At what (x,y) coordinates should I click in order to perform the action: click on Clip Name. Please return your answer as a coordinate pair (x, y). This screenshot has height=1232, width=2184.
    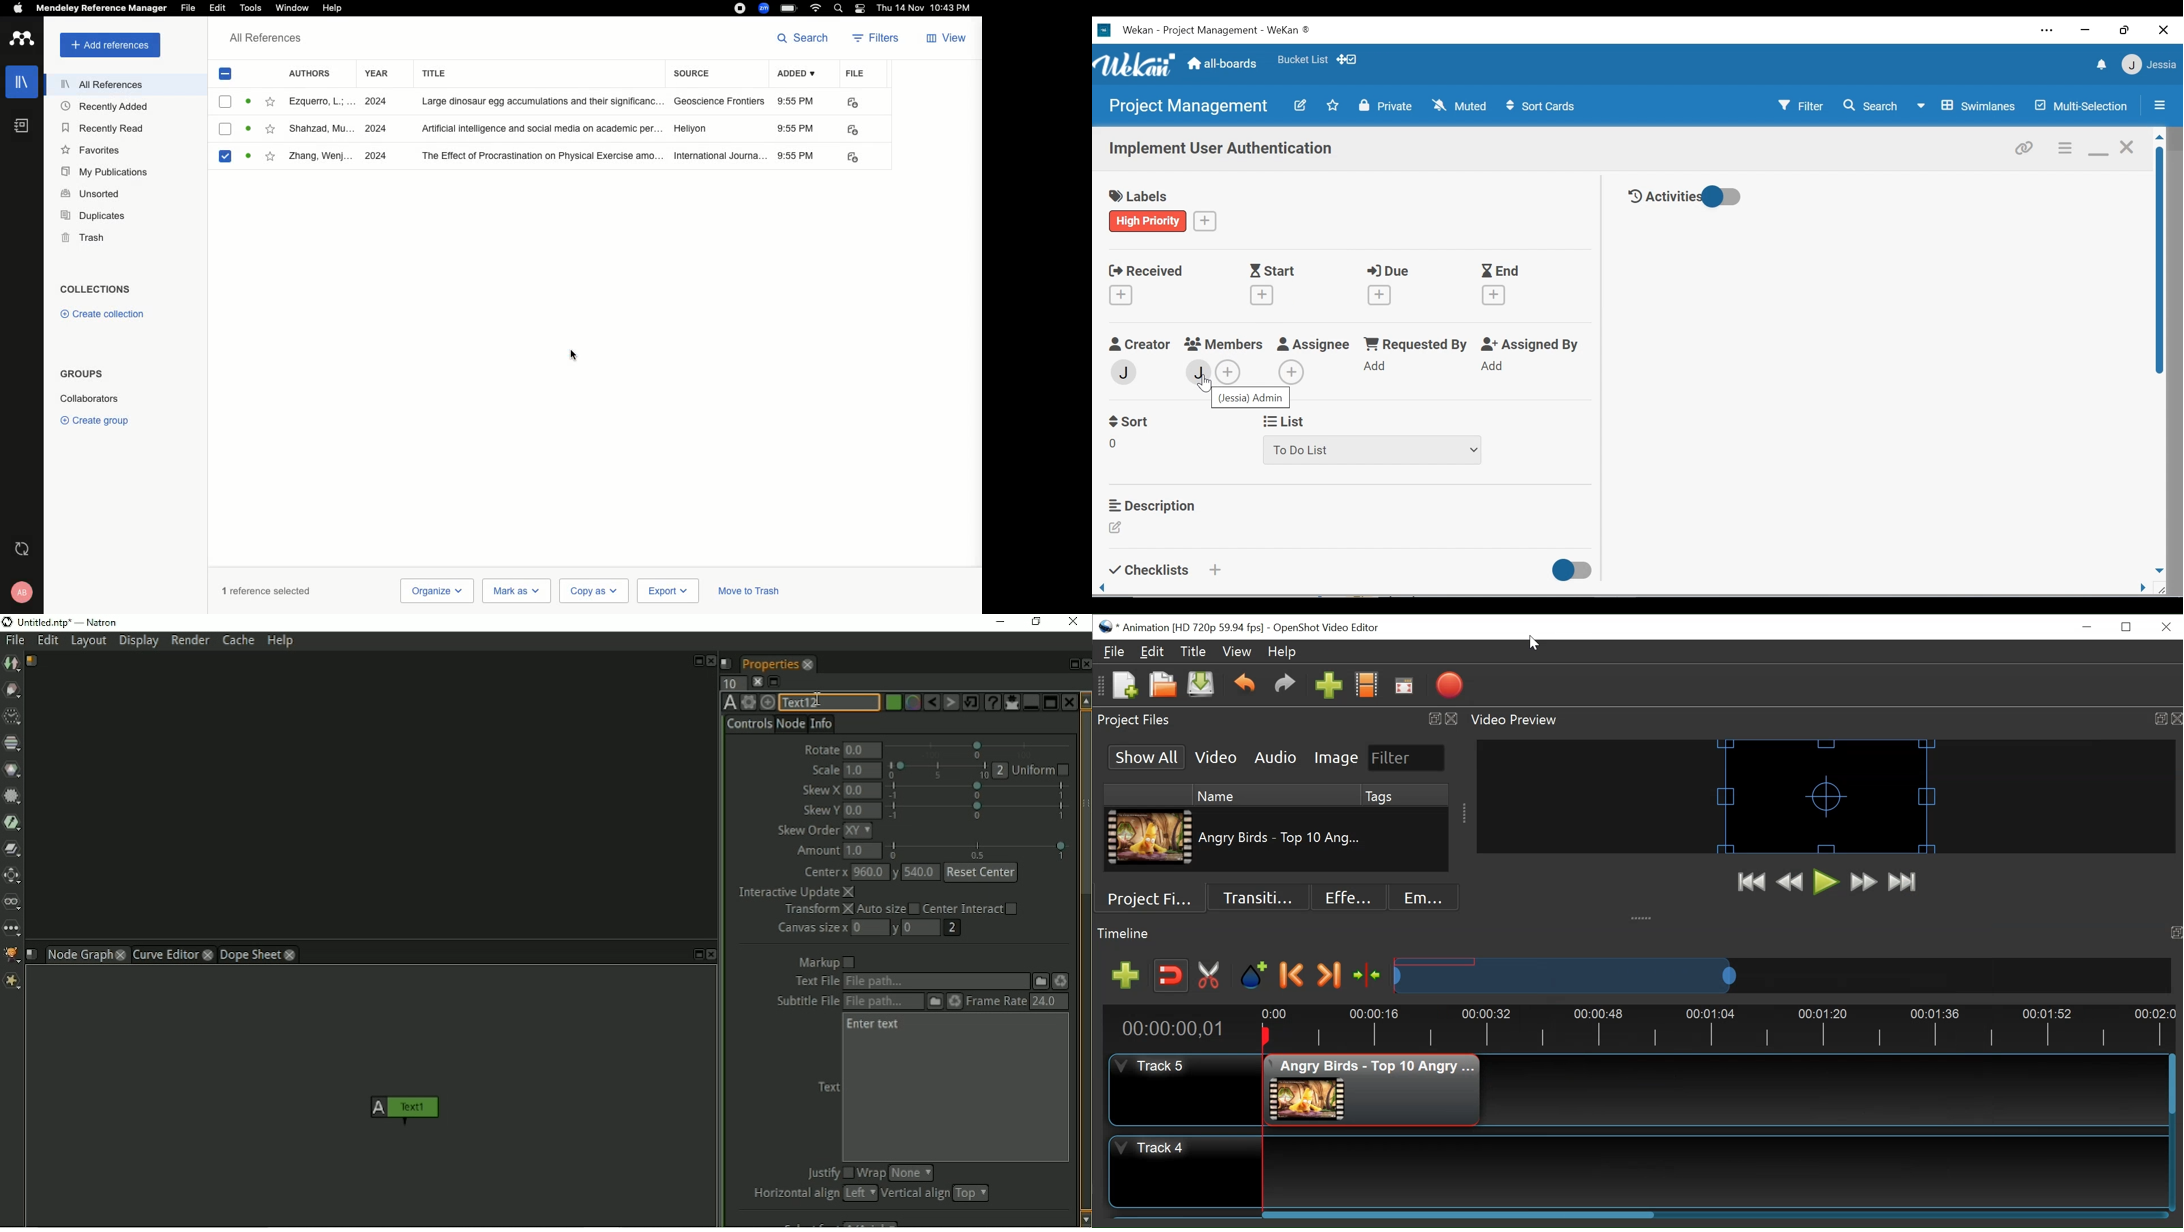
    Looking at the image, I should click on (1279, 837).